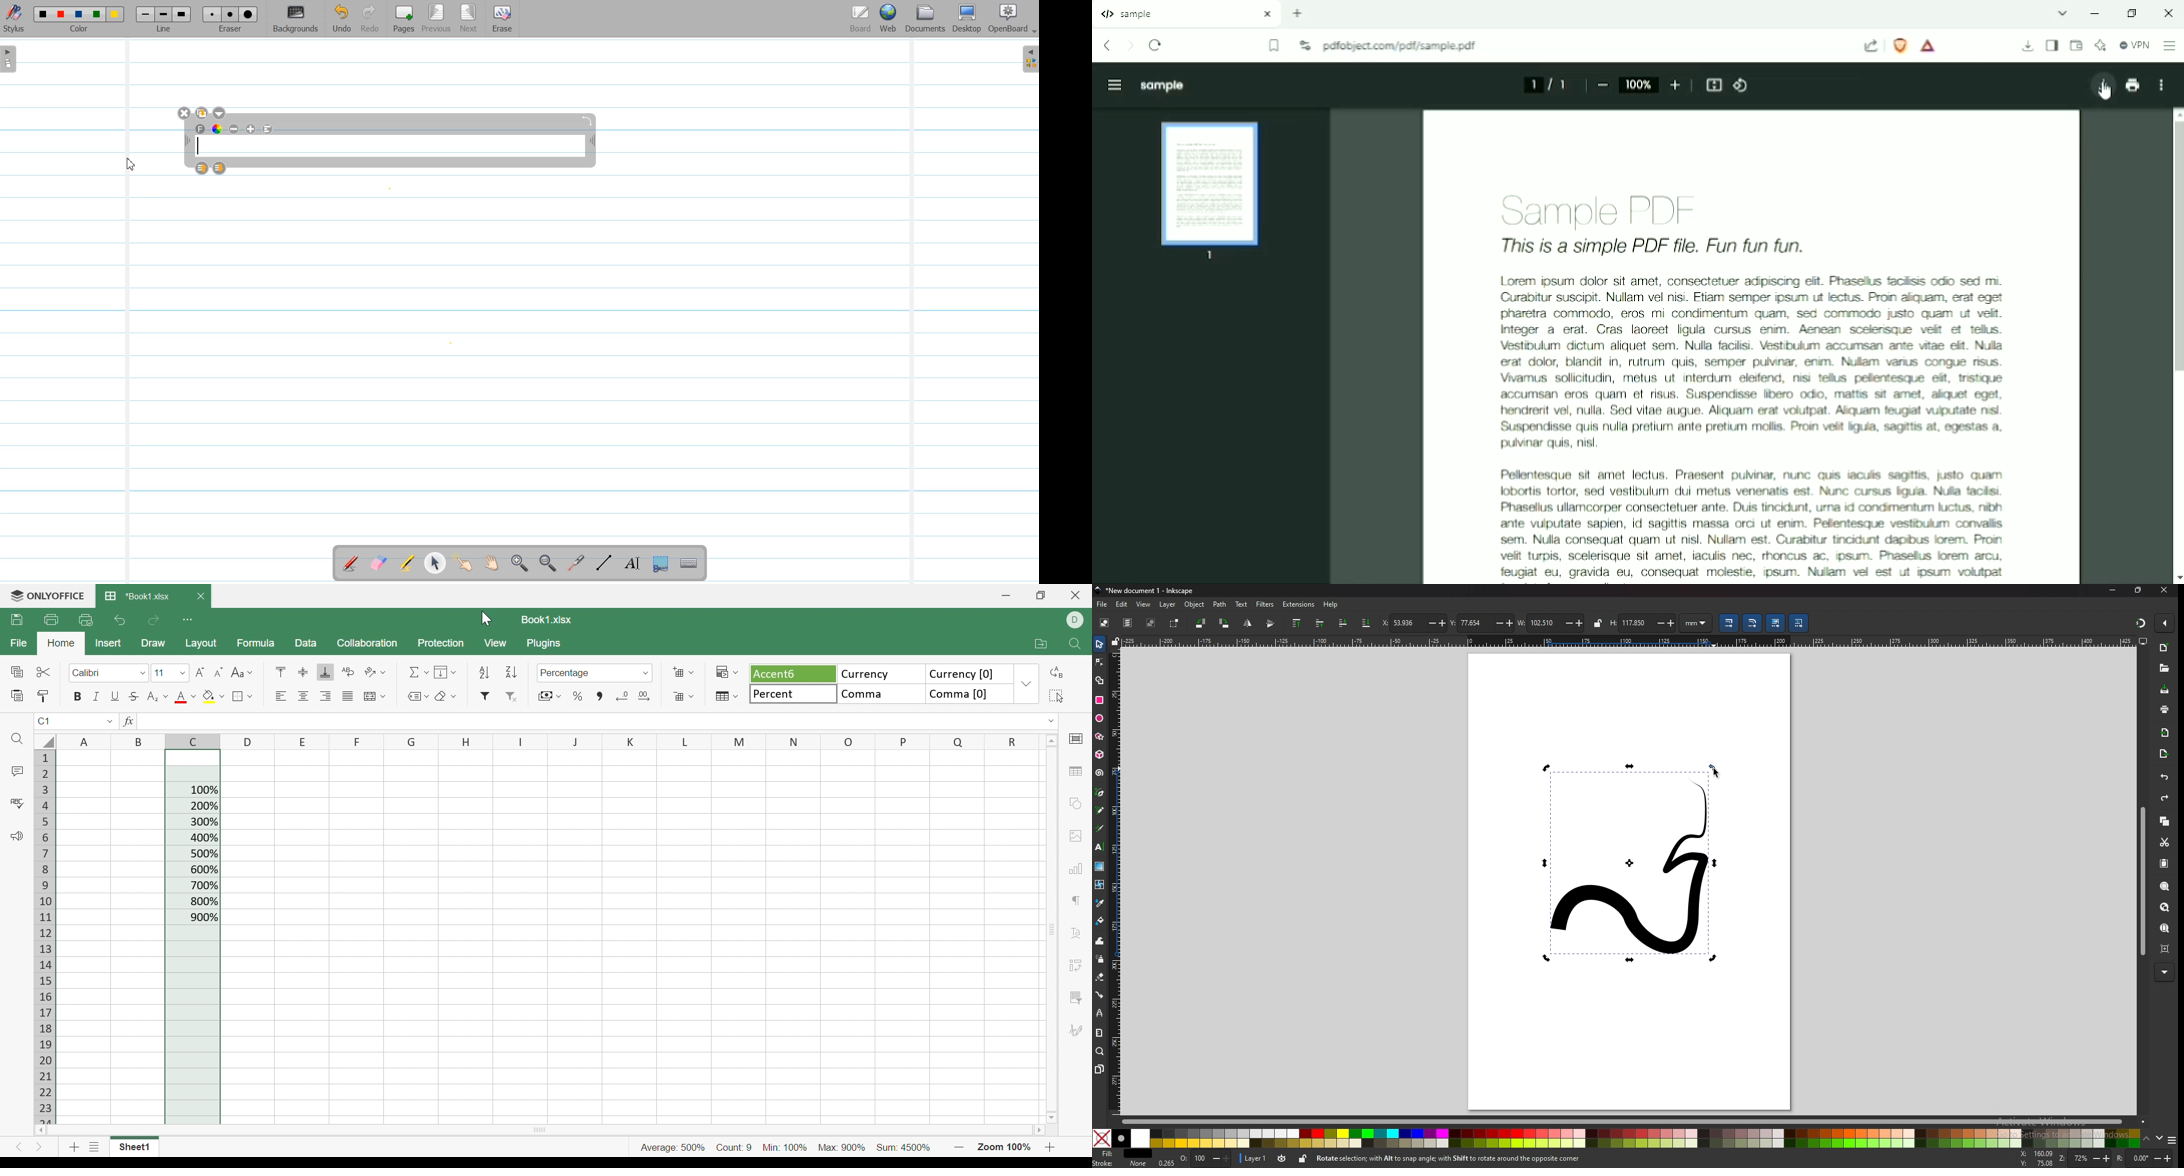 This screenshot has height=1176, width=2184. Describe the element at coordinates (2165, 949) in the screenshot. I see `zoom centre page` at that location.